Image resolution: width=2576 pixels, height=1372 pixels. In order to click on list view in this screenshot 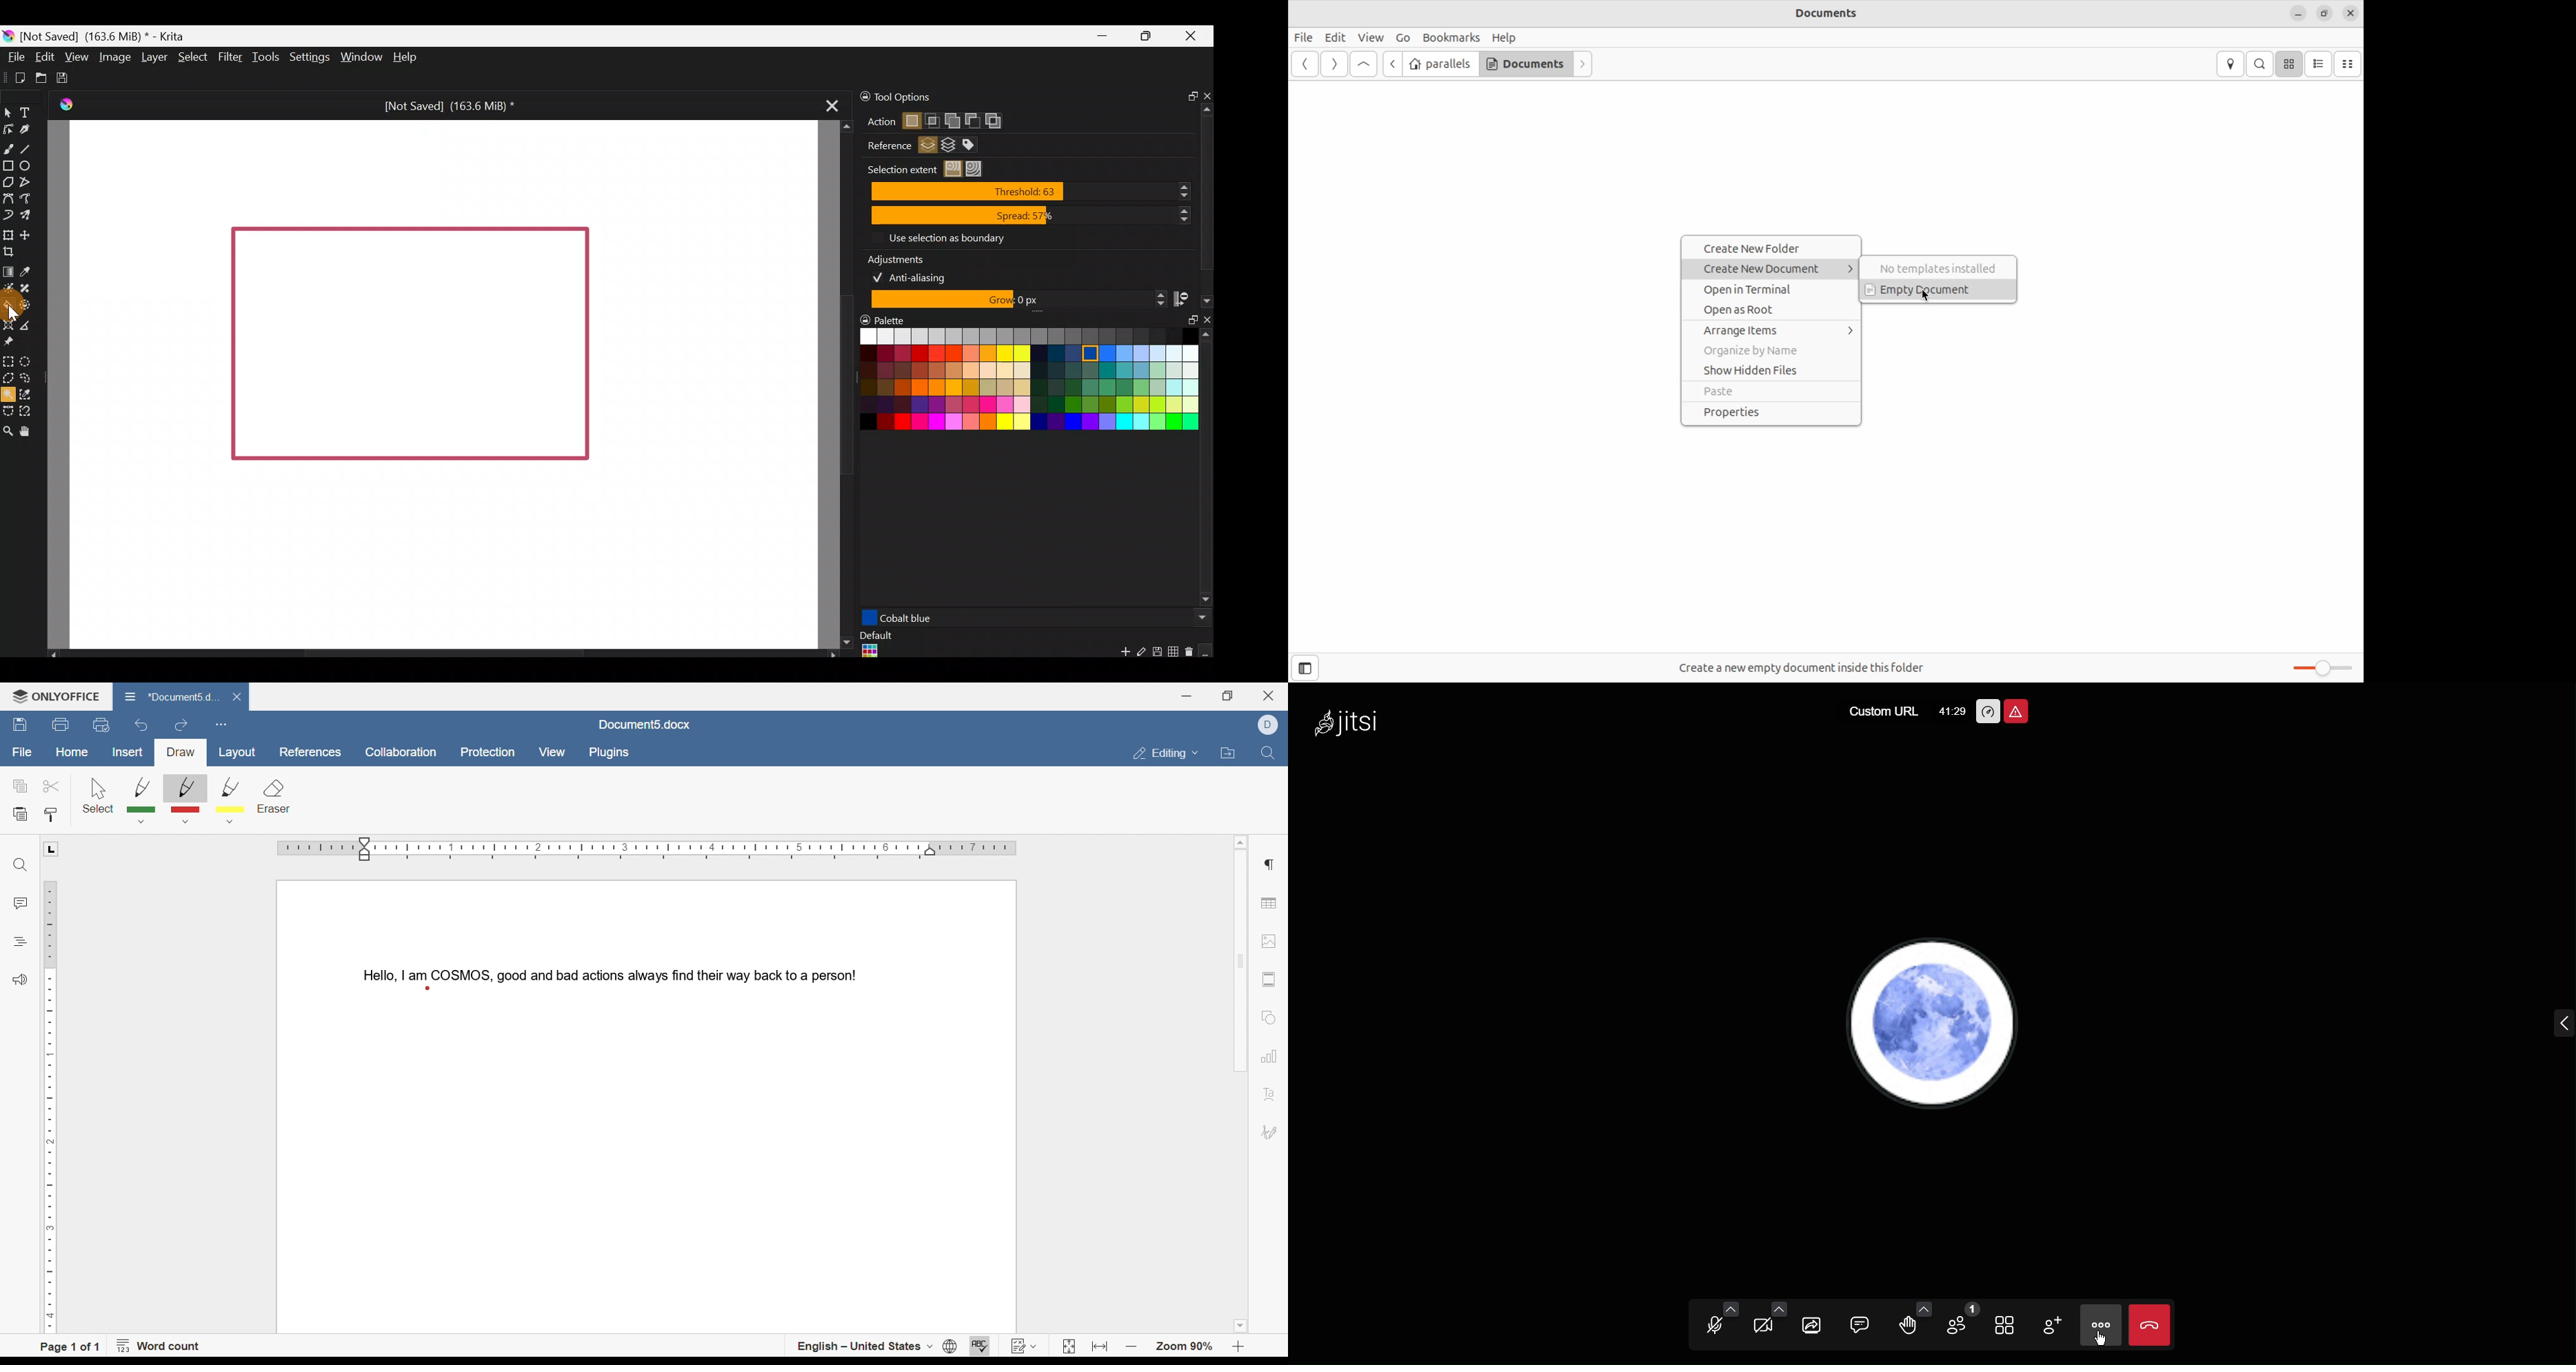, I will do `click(2320, 64)`.